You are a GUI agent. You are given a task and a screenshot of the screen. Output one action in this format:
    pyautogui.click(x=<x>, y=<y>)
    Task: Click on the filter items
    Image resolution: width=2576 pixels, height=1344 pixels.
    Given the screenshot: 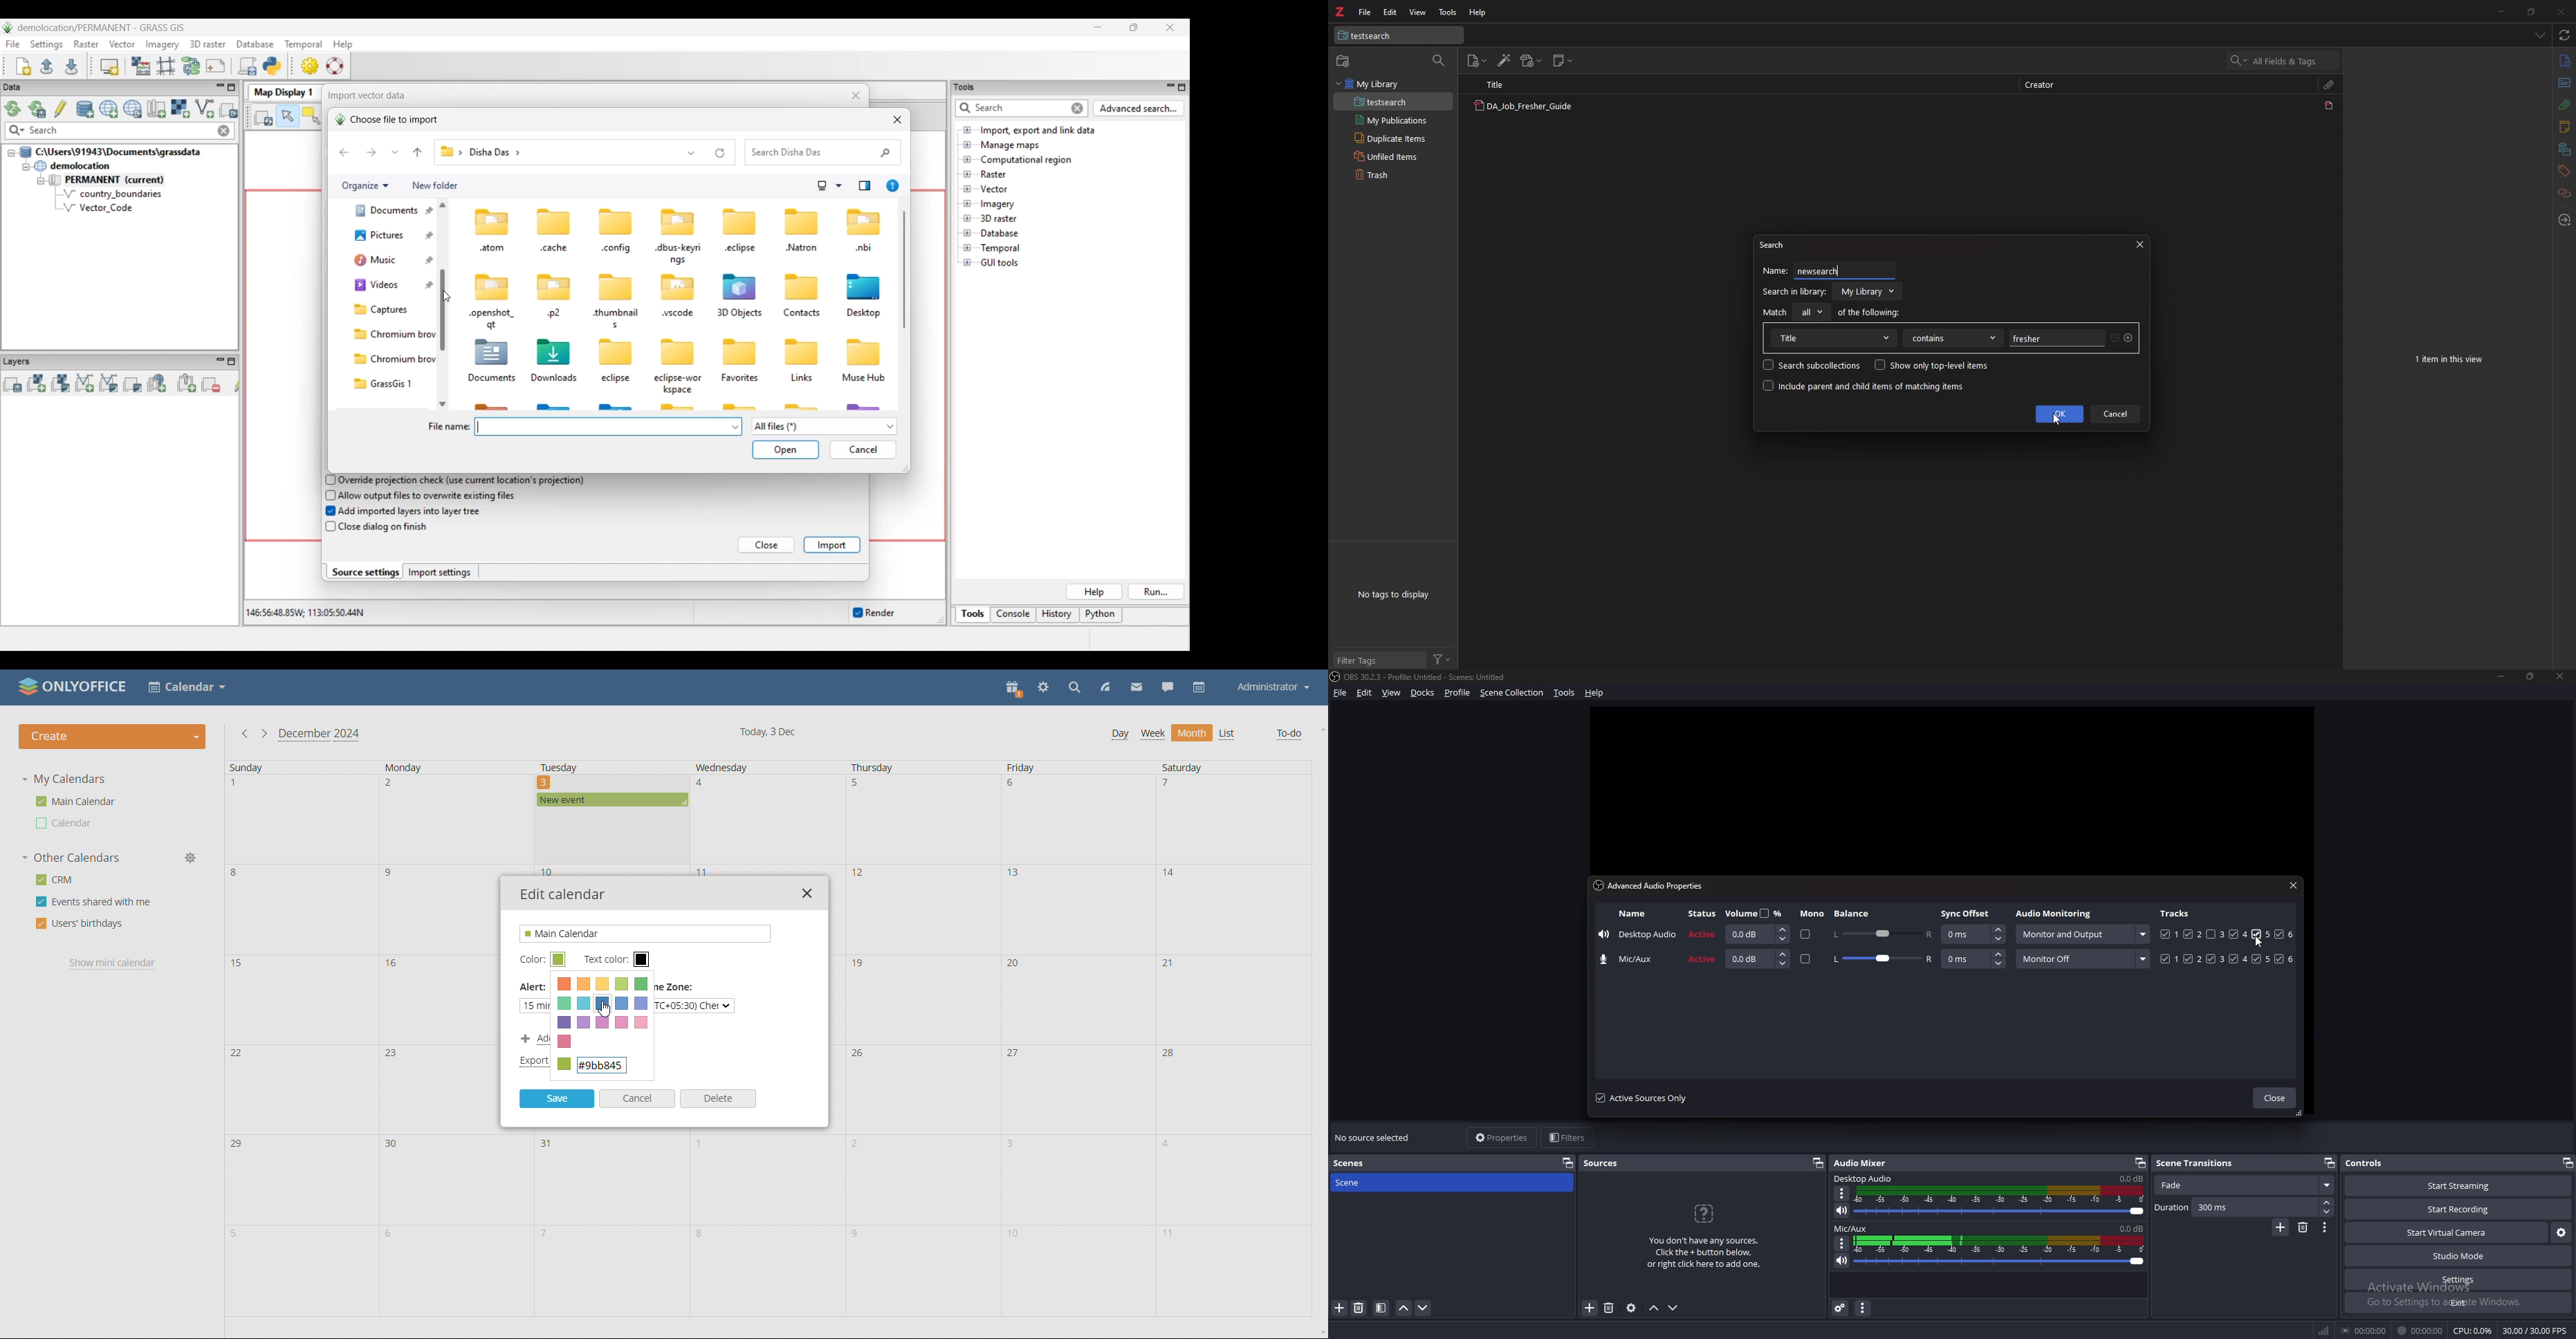 What is the action you would take?
    pyautogui.click(x=1440, y=61)
    